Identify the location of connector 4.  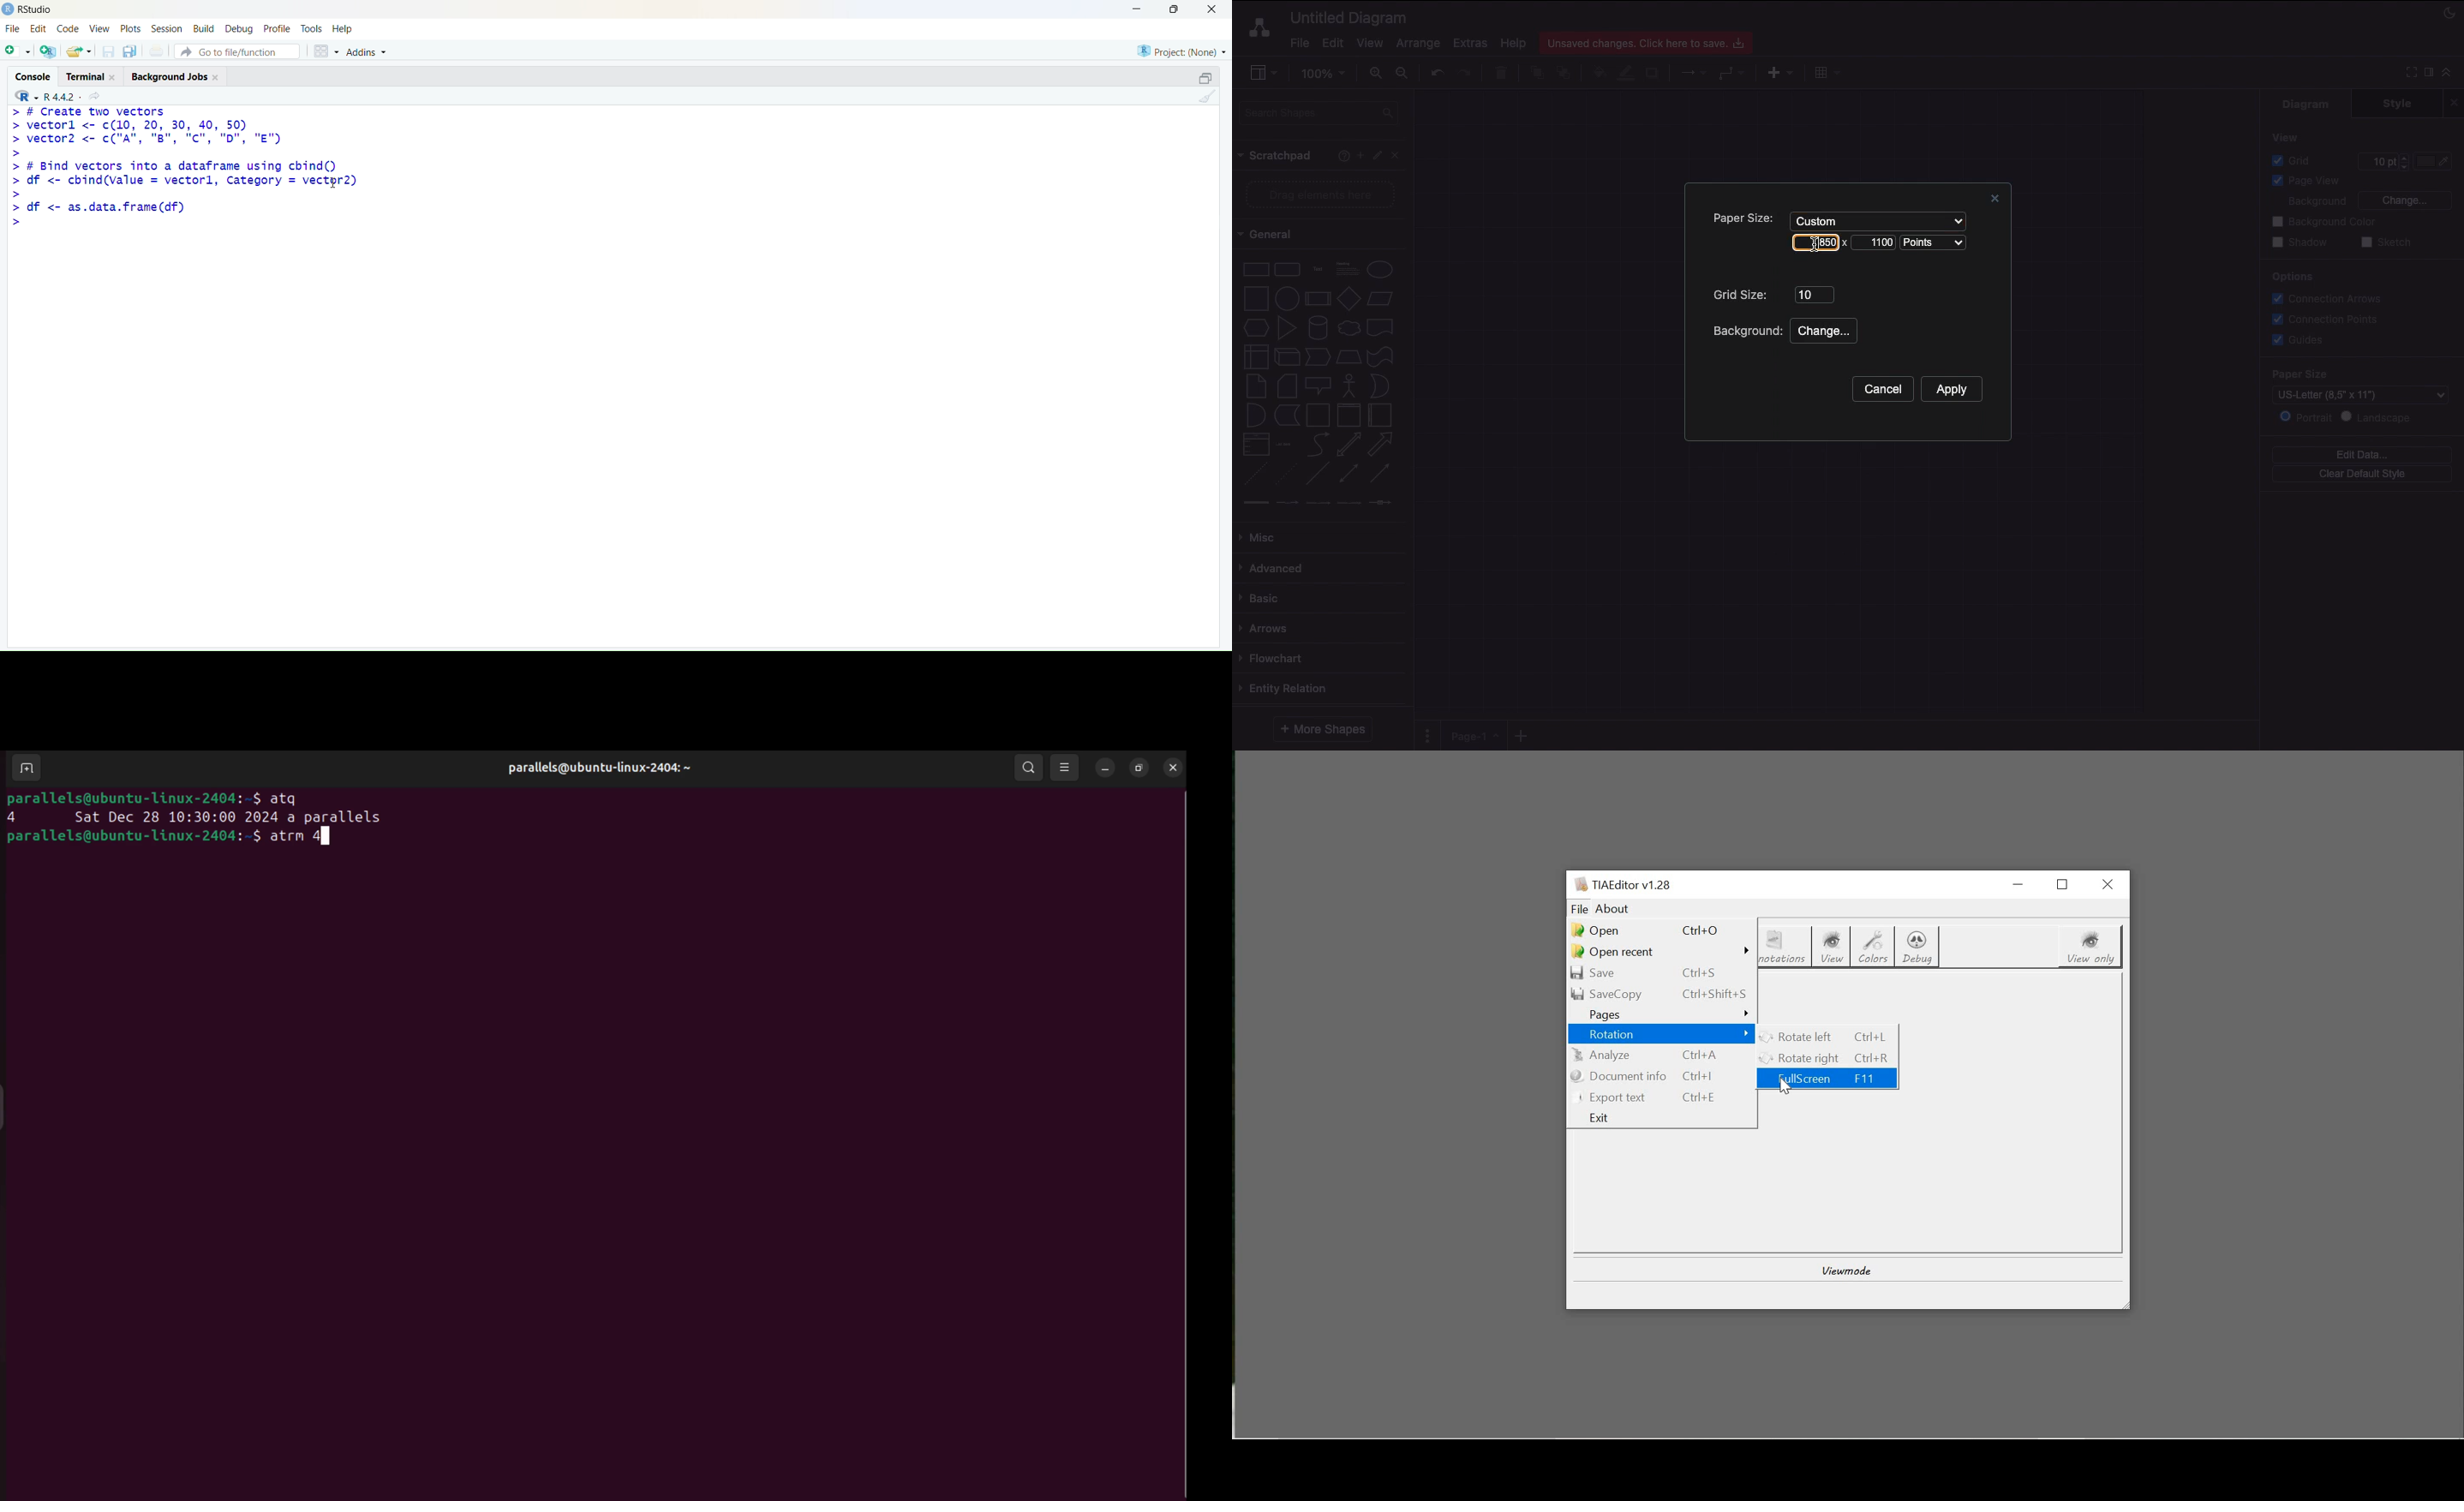
(1350, 501).